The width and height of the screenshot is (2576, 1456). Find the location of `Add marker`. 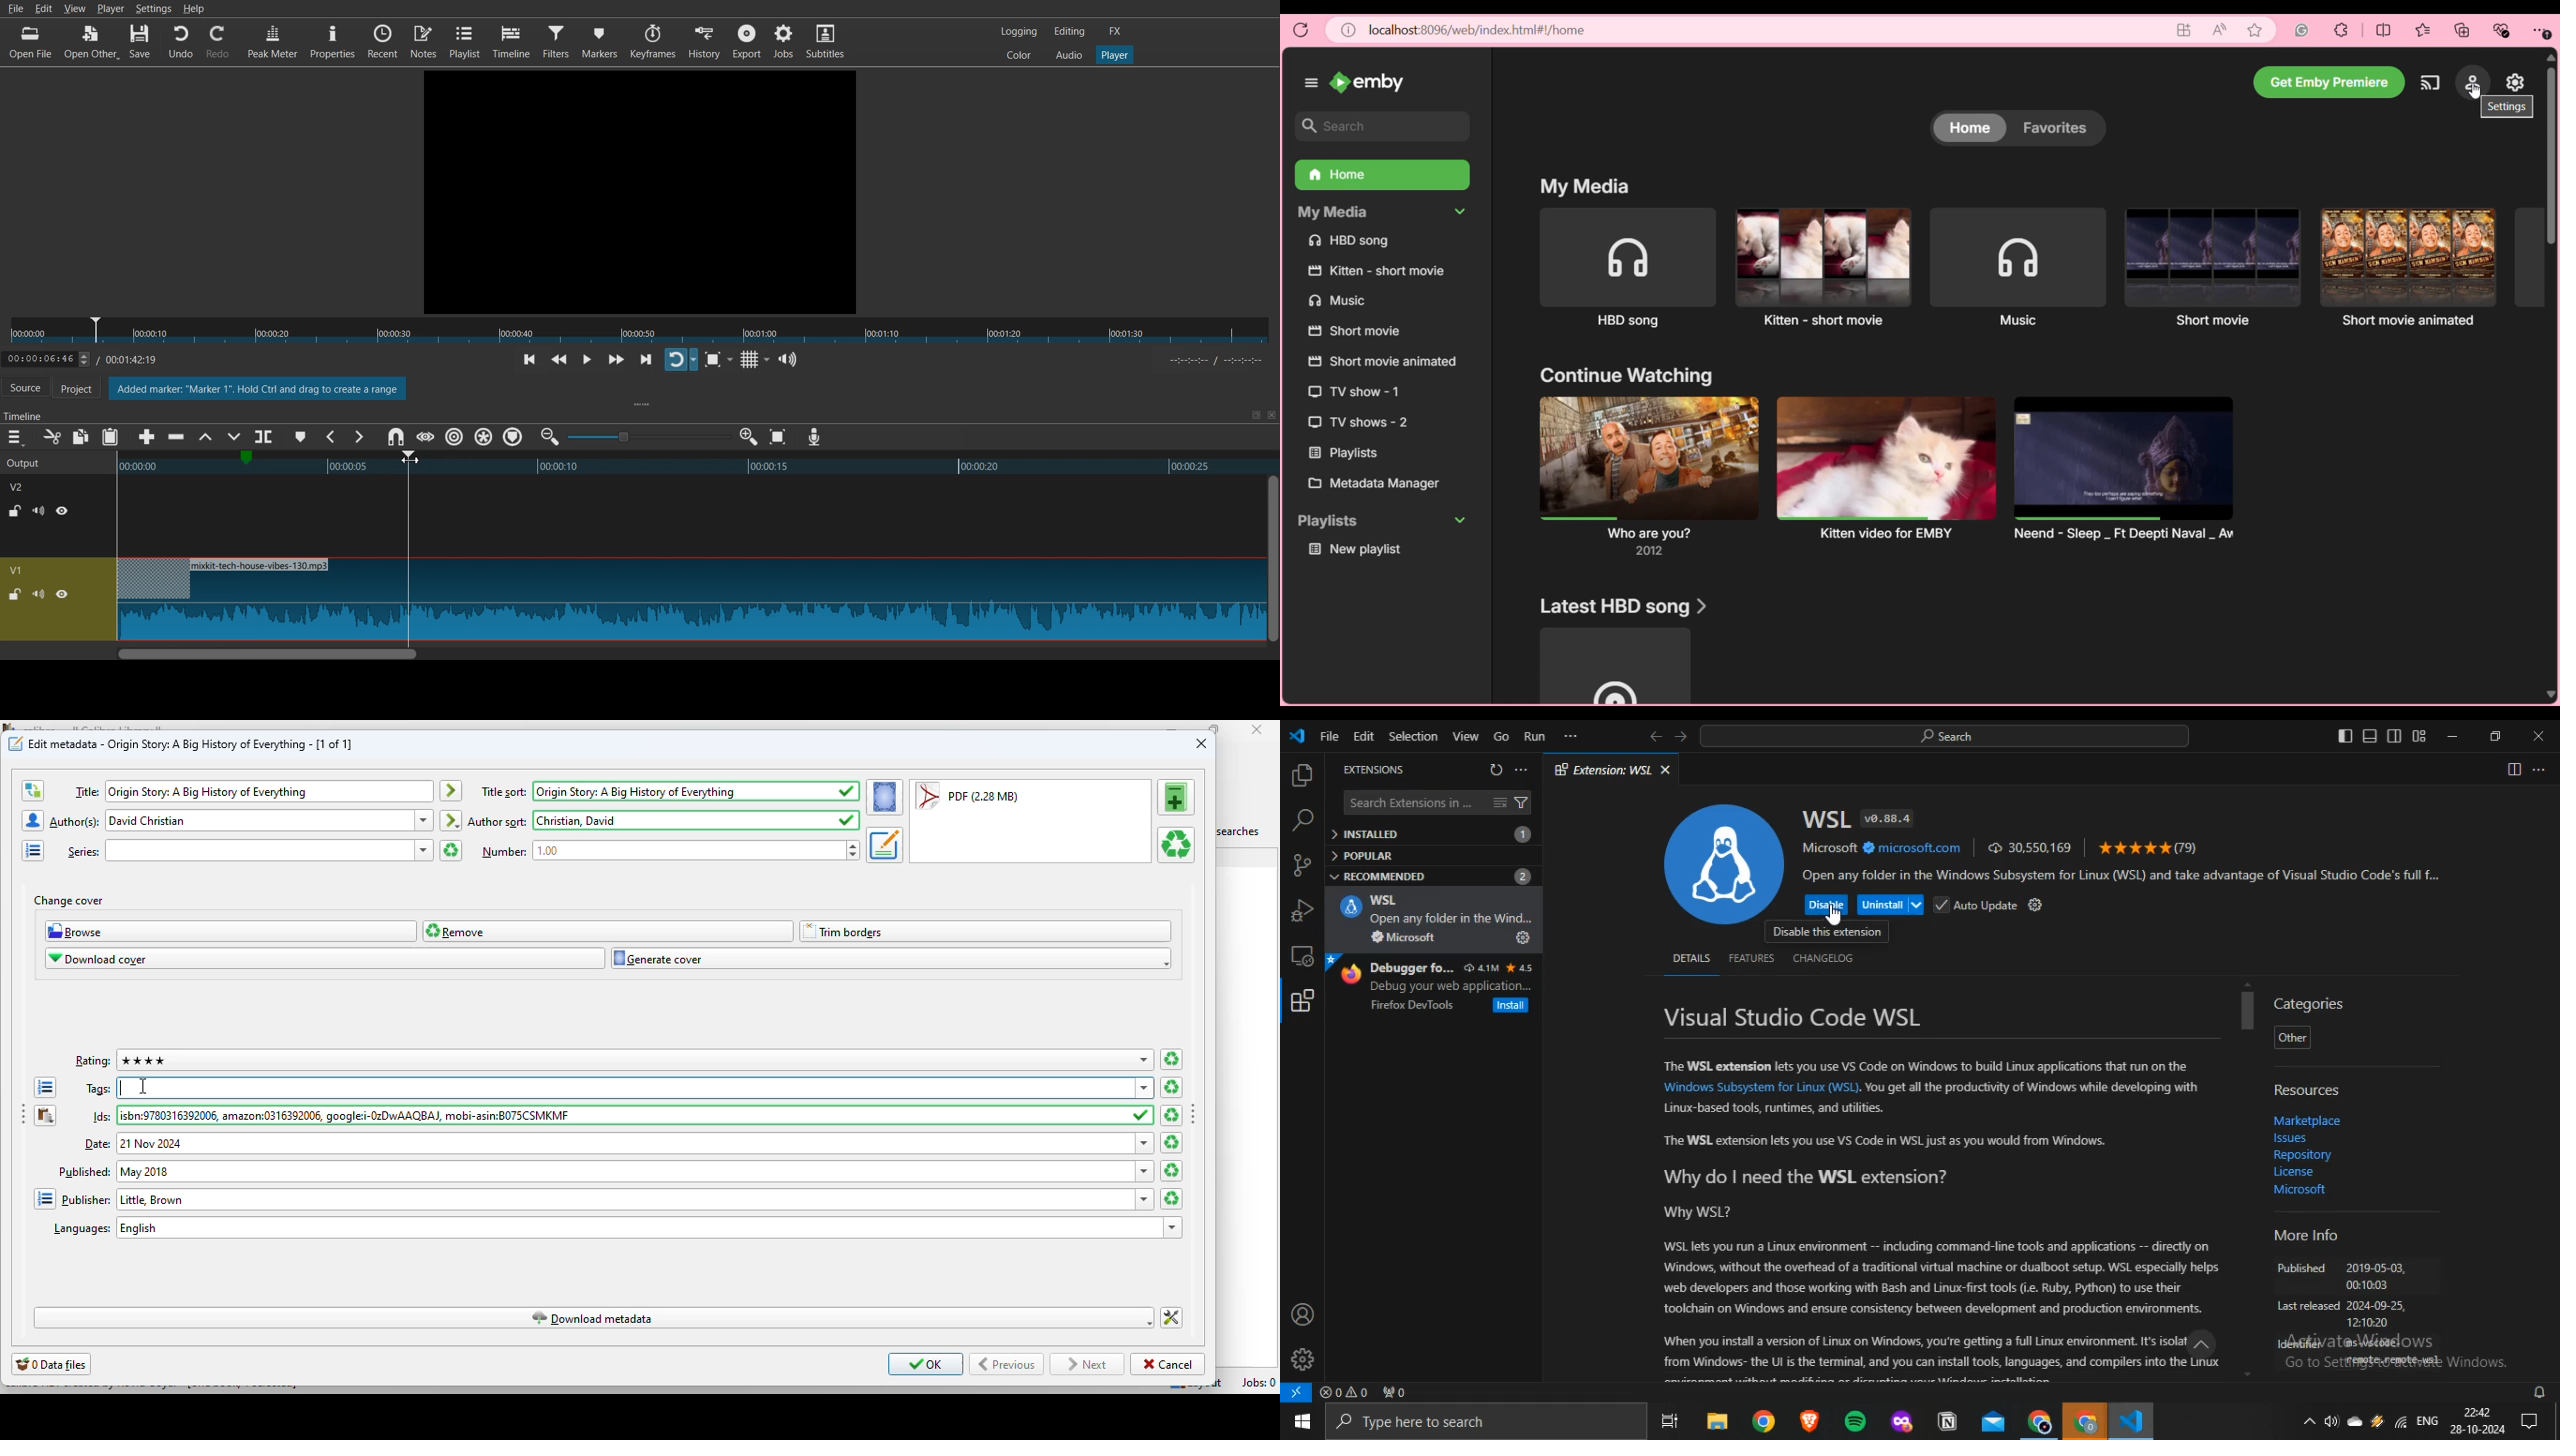

Add marker is located at coordinates (301, 437).